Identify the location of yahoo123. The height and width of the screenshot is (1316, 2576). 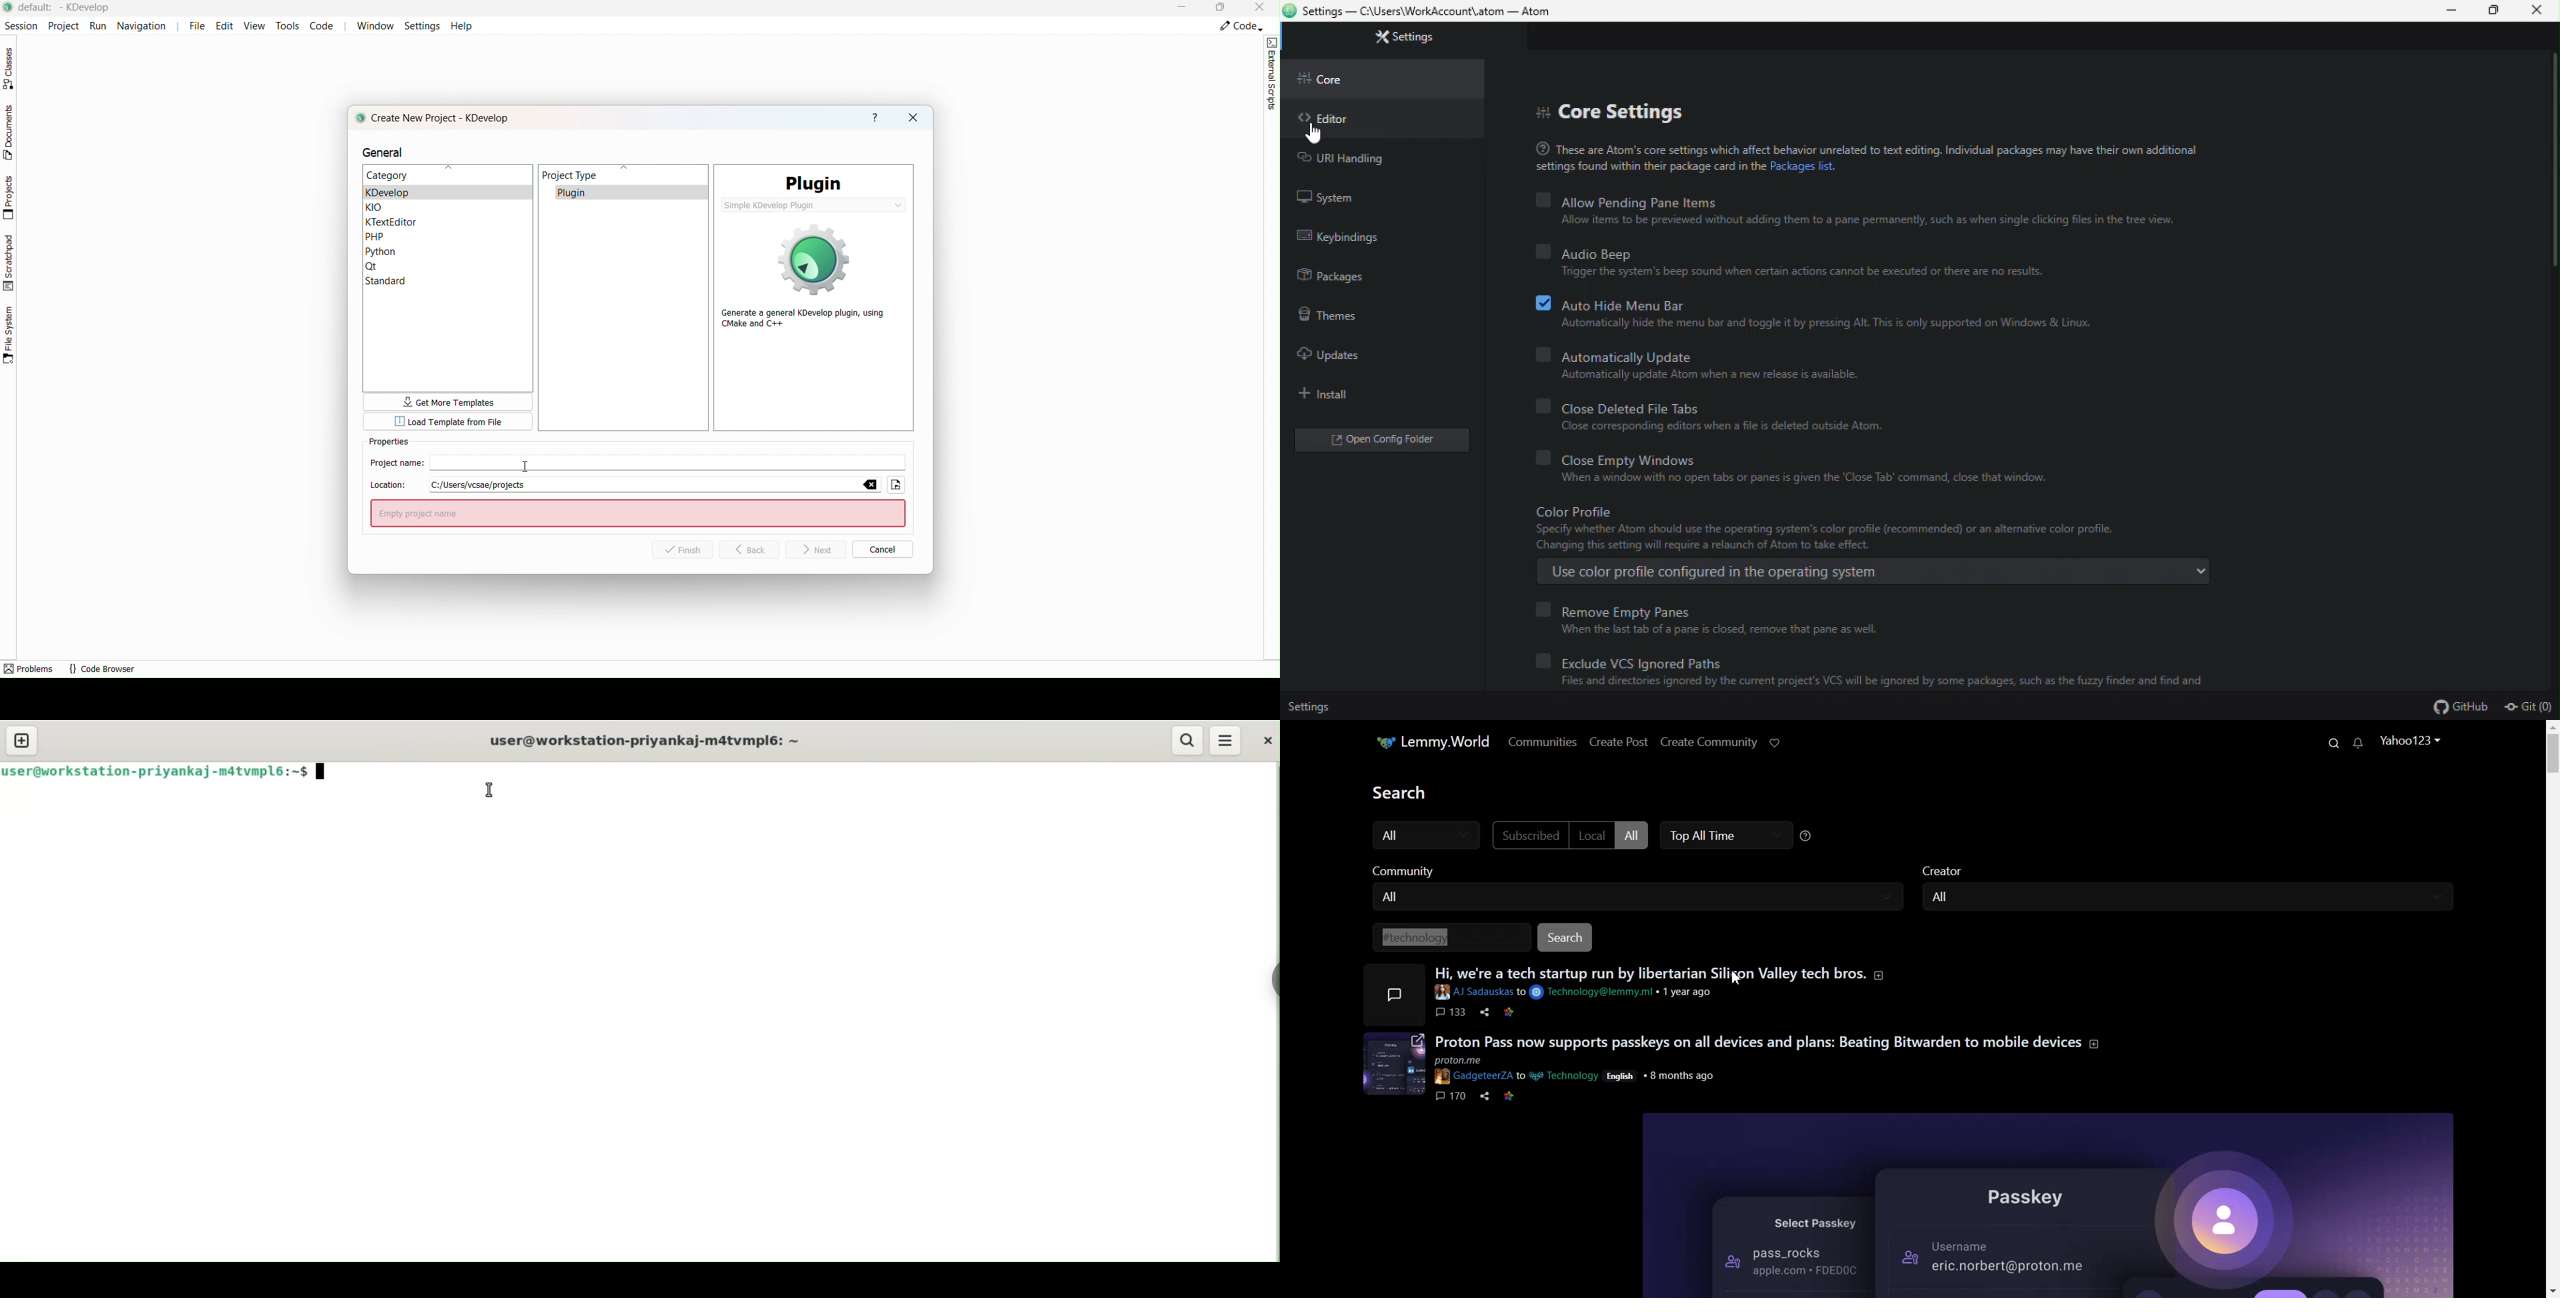
(2409, 740).